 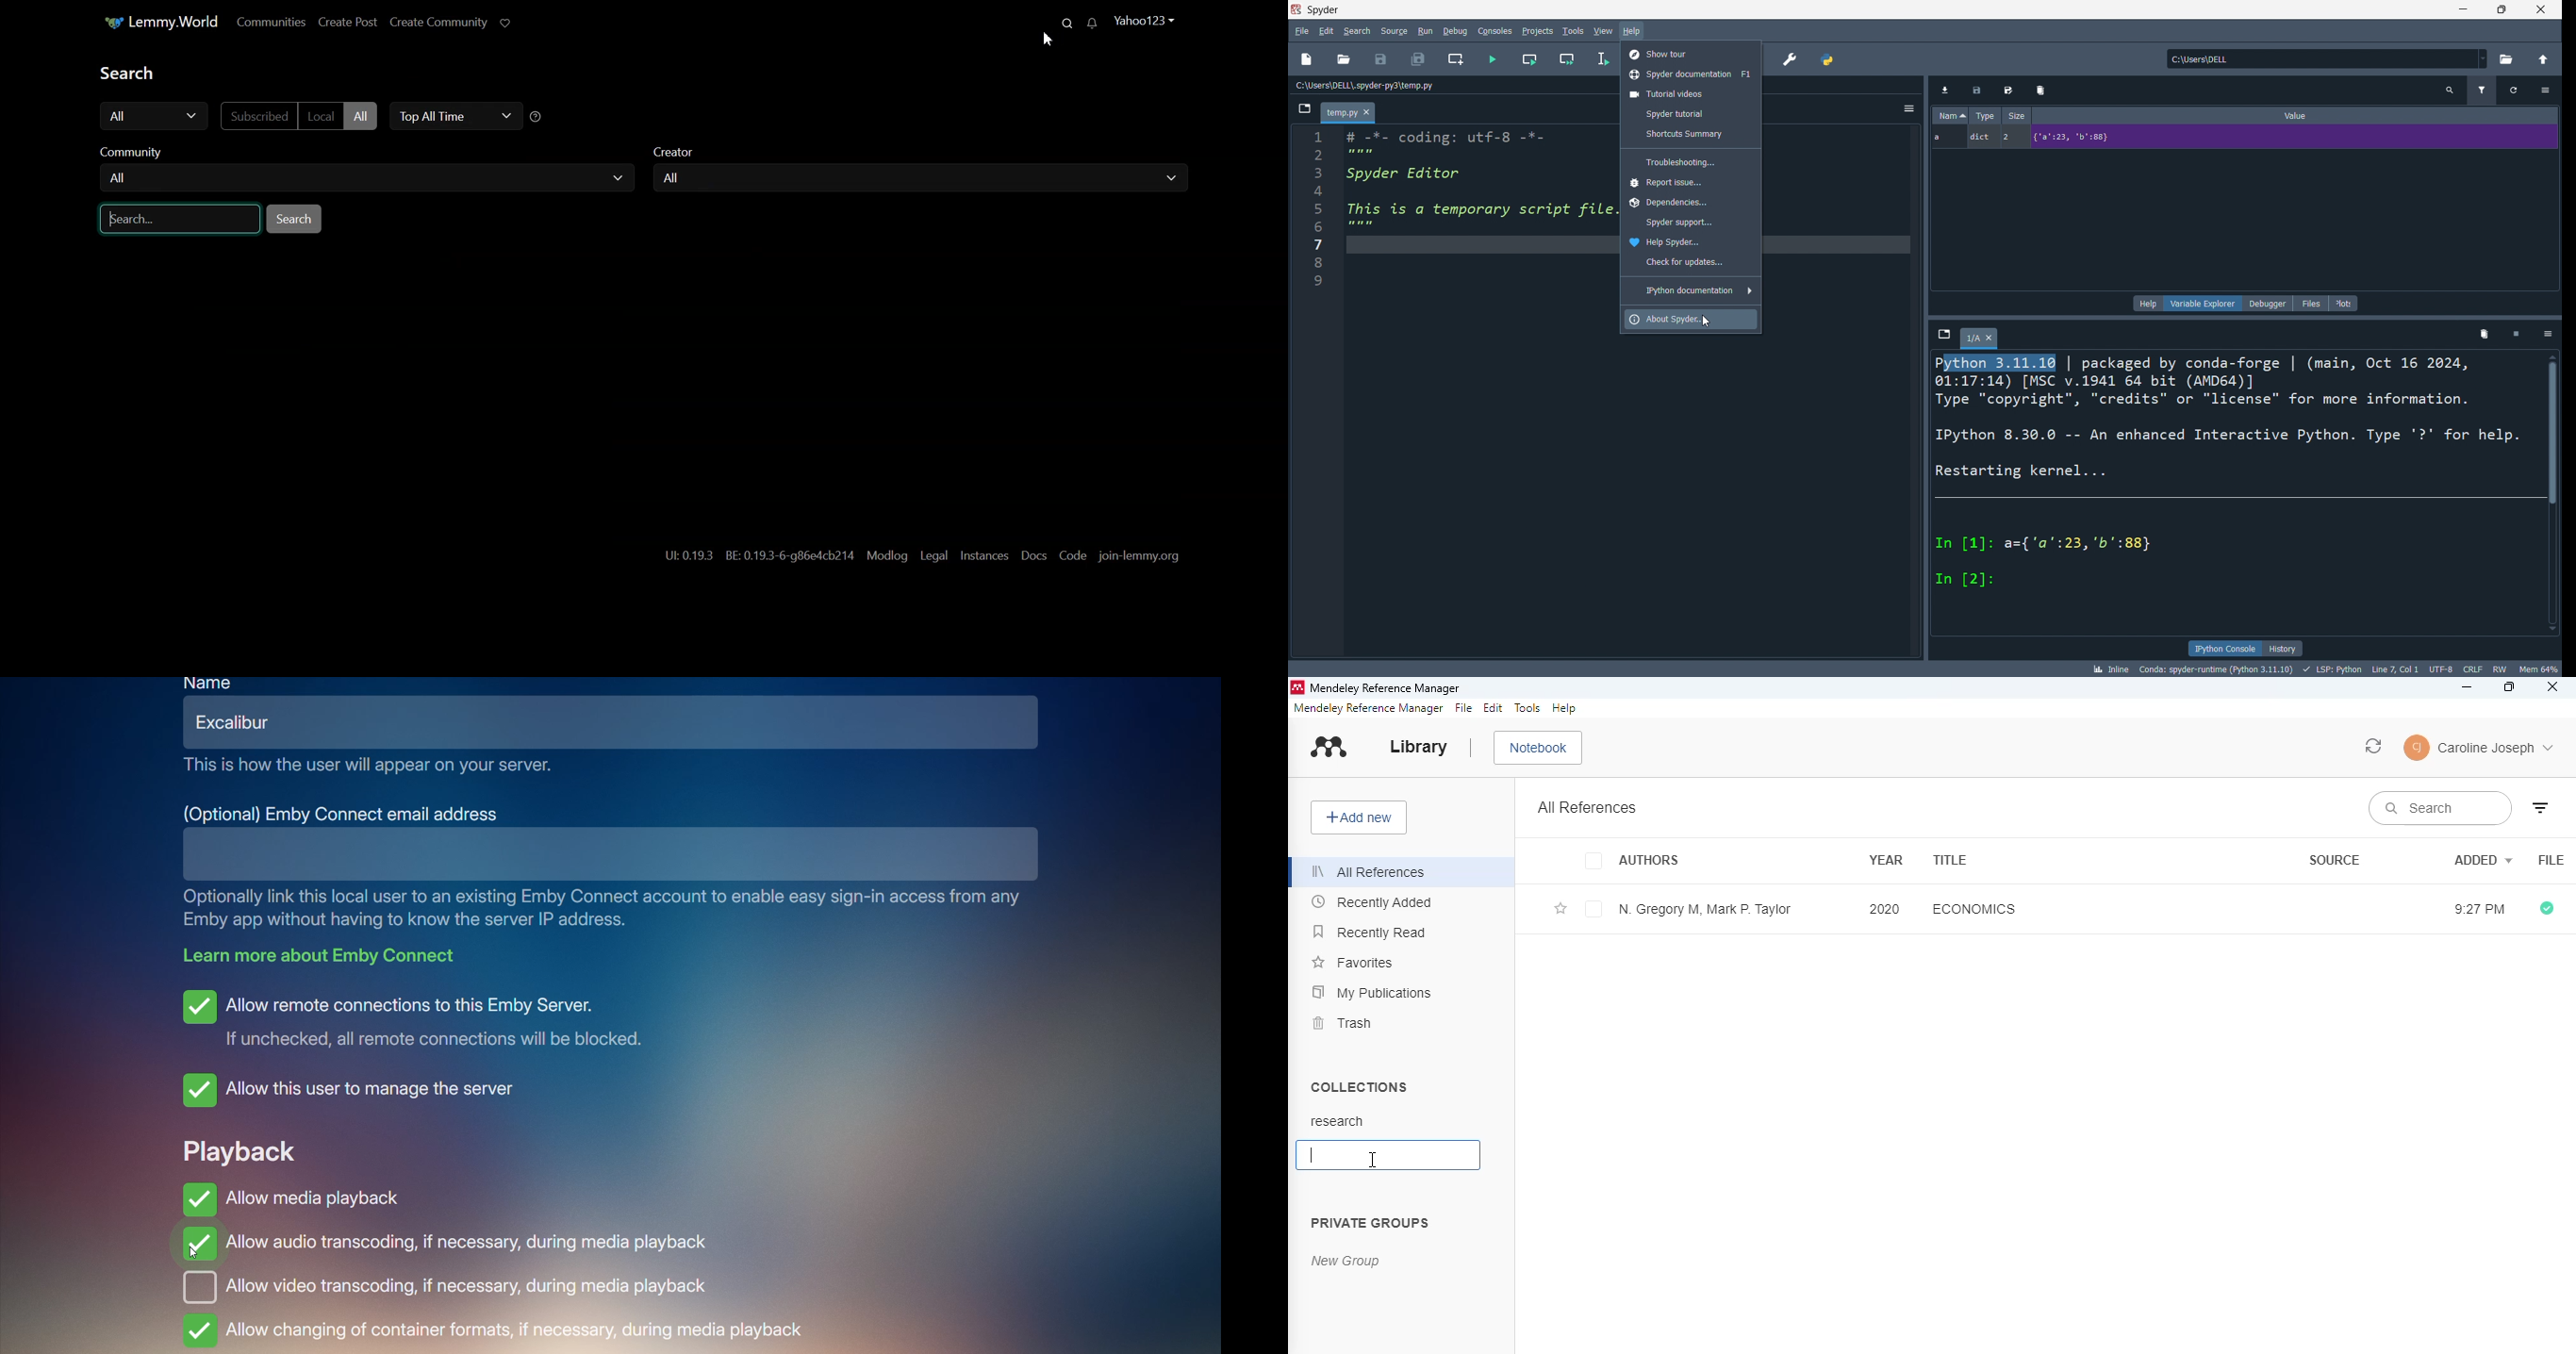 What do you see at coordinates (2546, 90) in the screenshot?
I see `Settings` at bounding box center [2546, 90].